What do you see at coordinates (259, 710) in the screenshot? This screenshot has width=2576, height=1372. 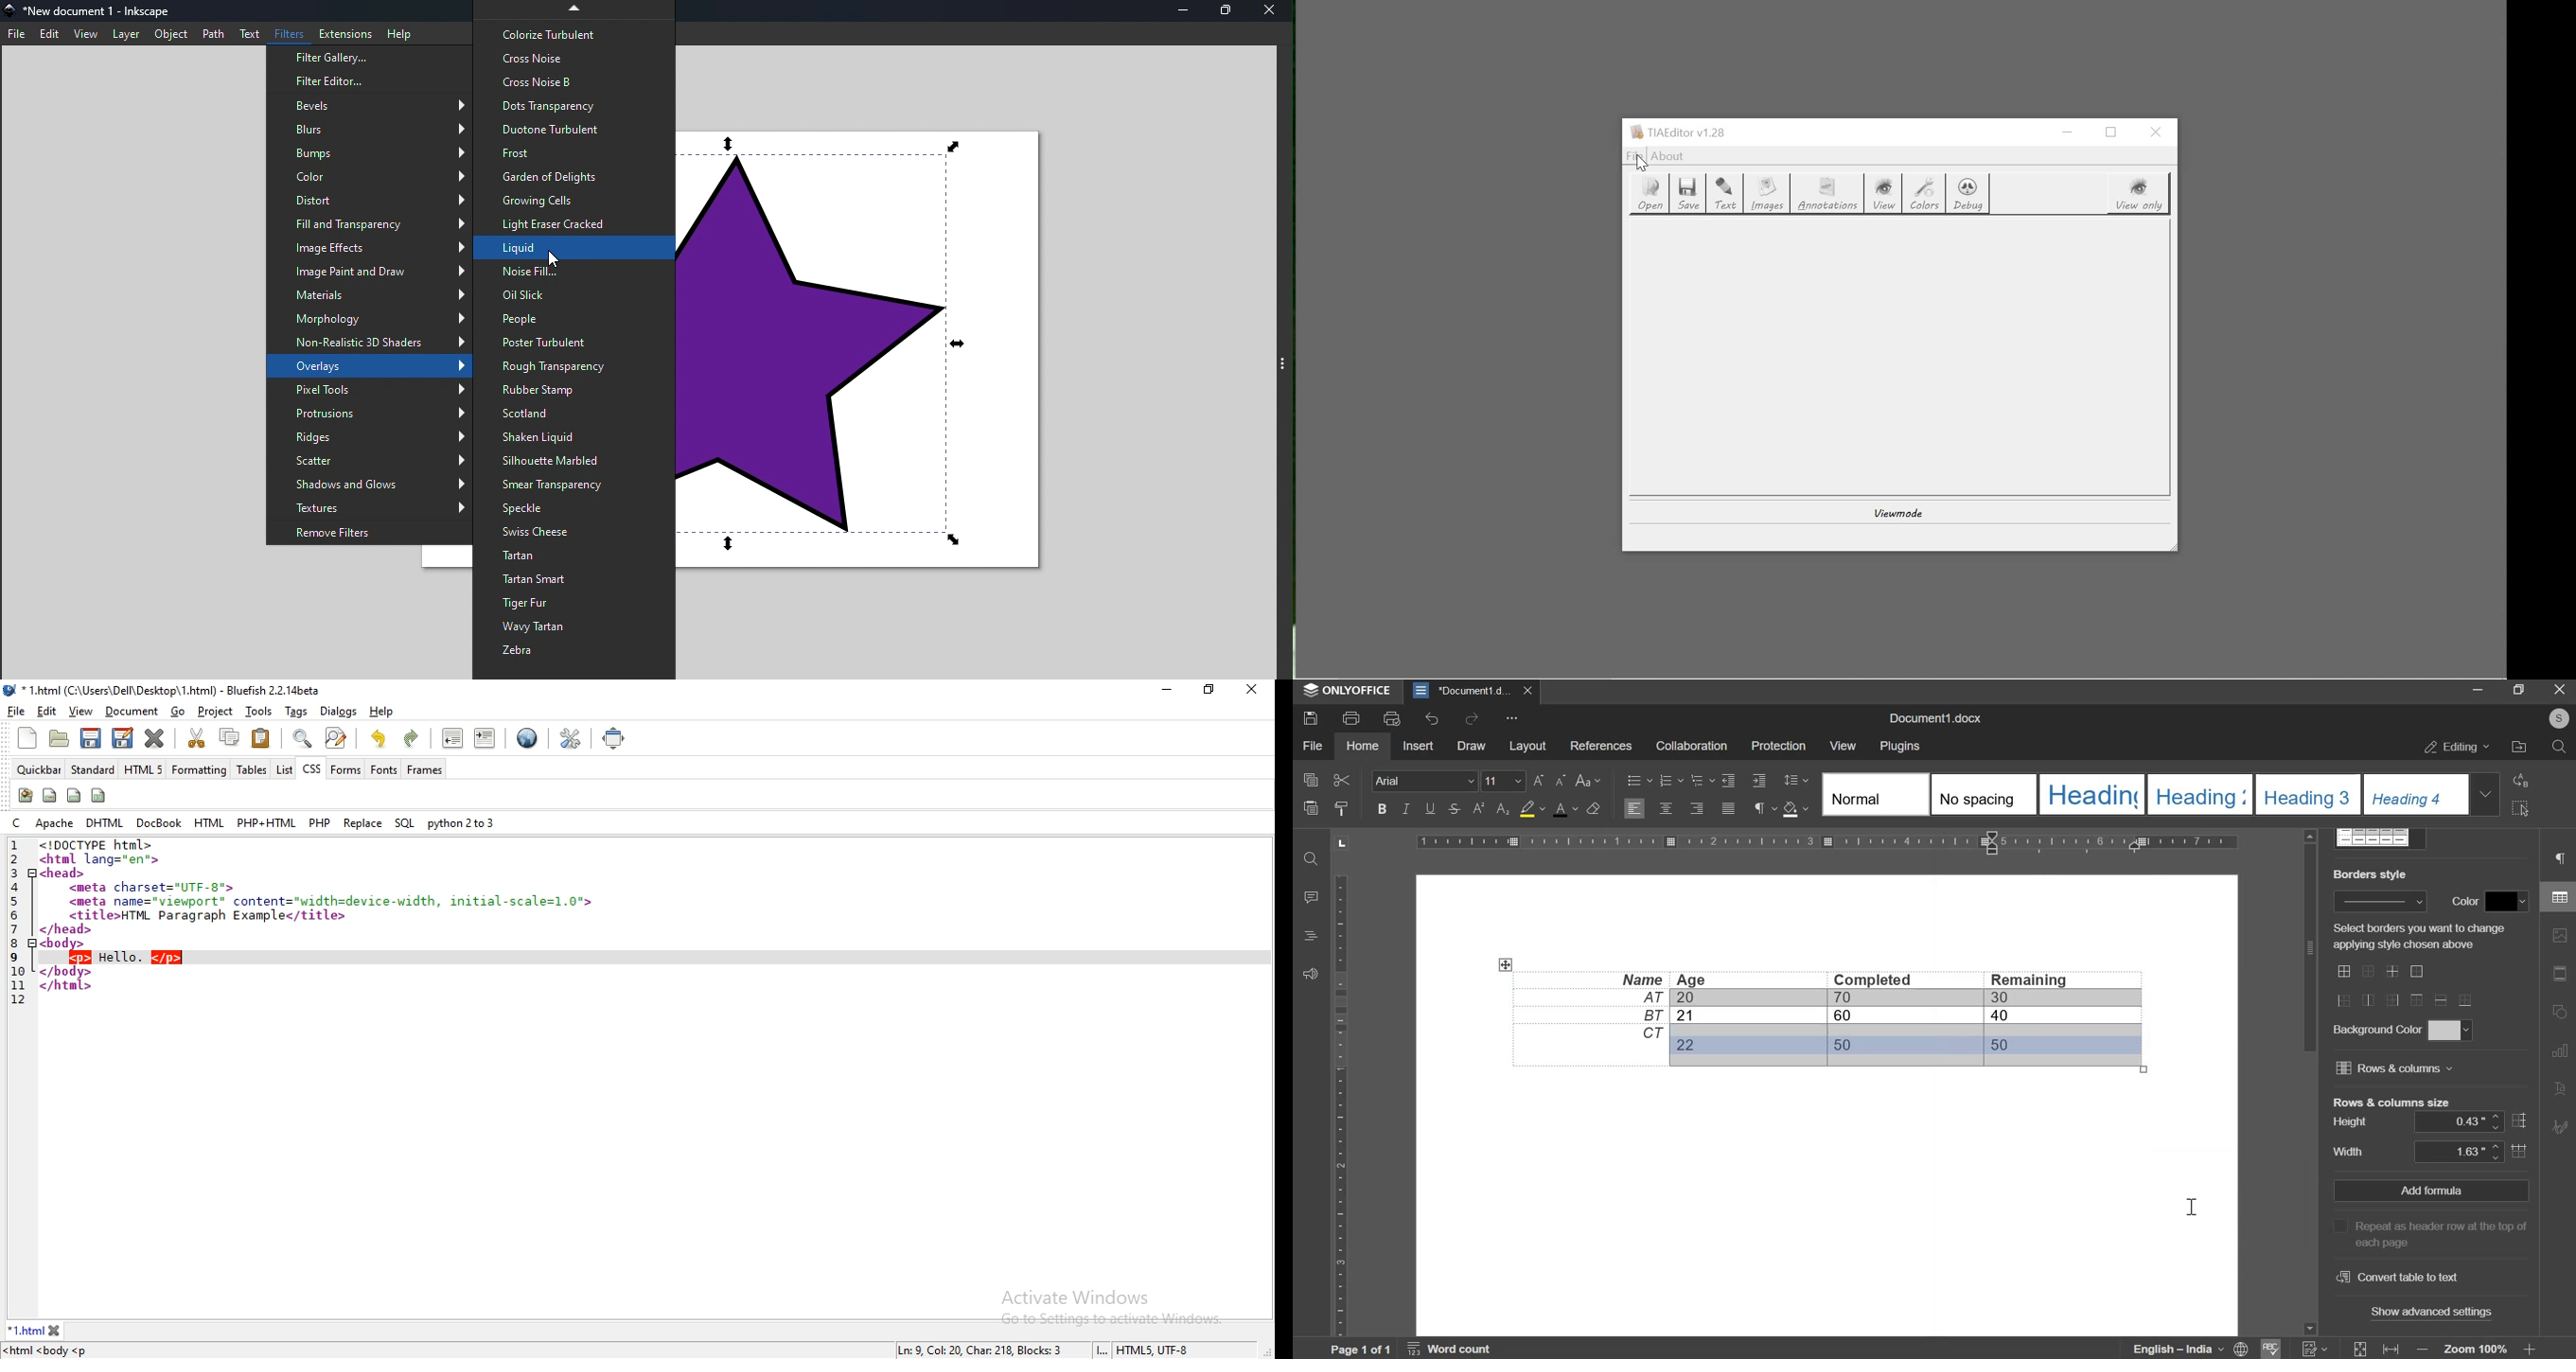 I see `tools` at bounding box center [259, 710].